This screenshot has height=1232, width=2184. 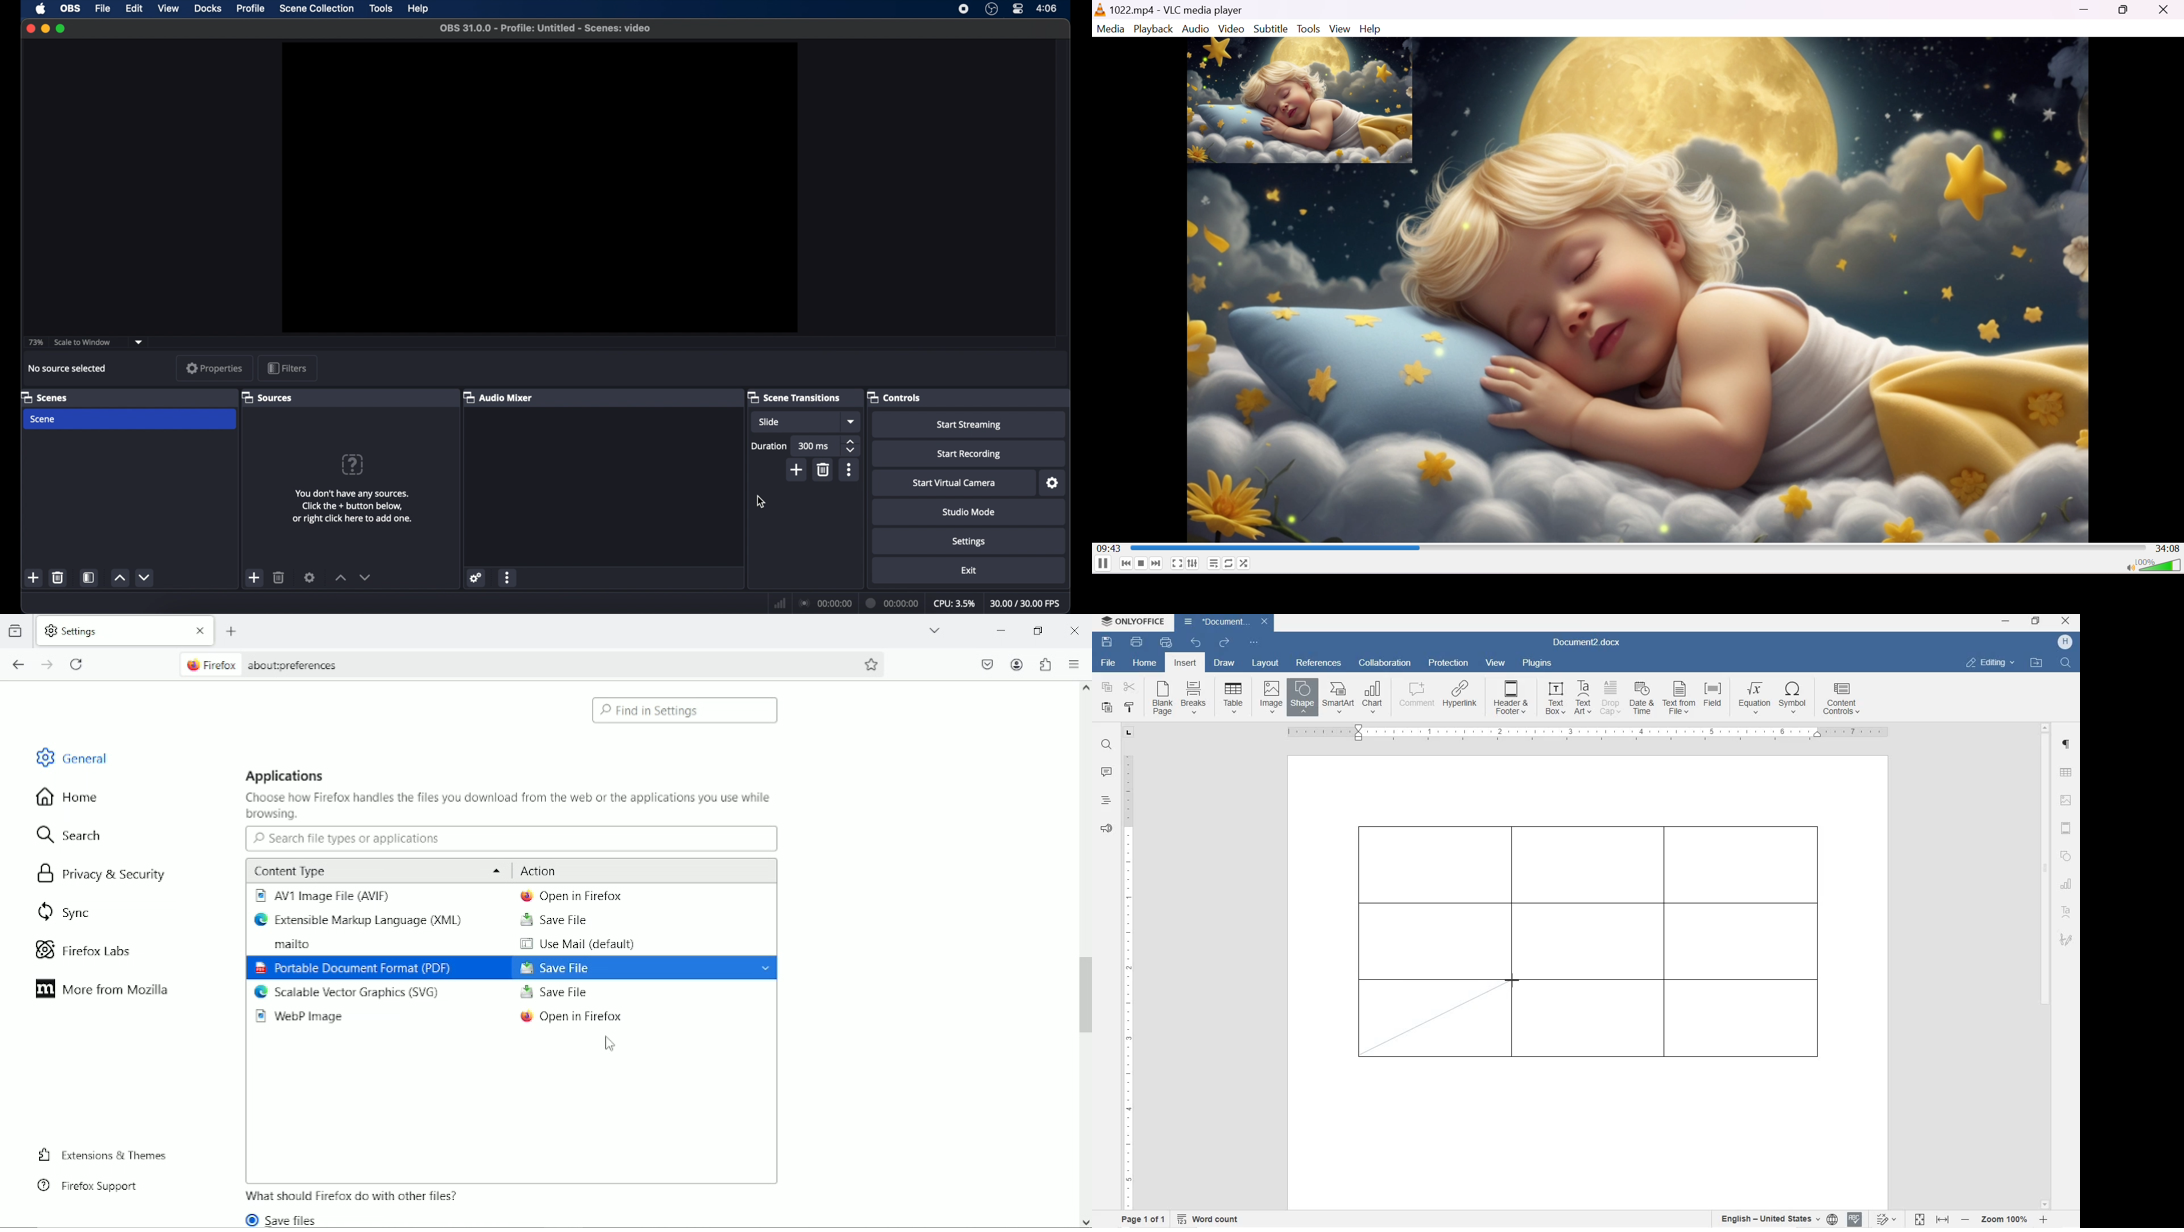 I want to click on Restore down, so click(x=2125, y=12).